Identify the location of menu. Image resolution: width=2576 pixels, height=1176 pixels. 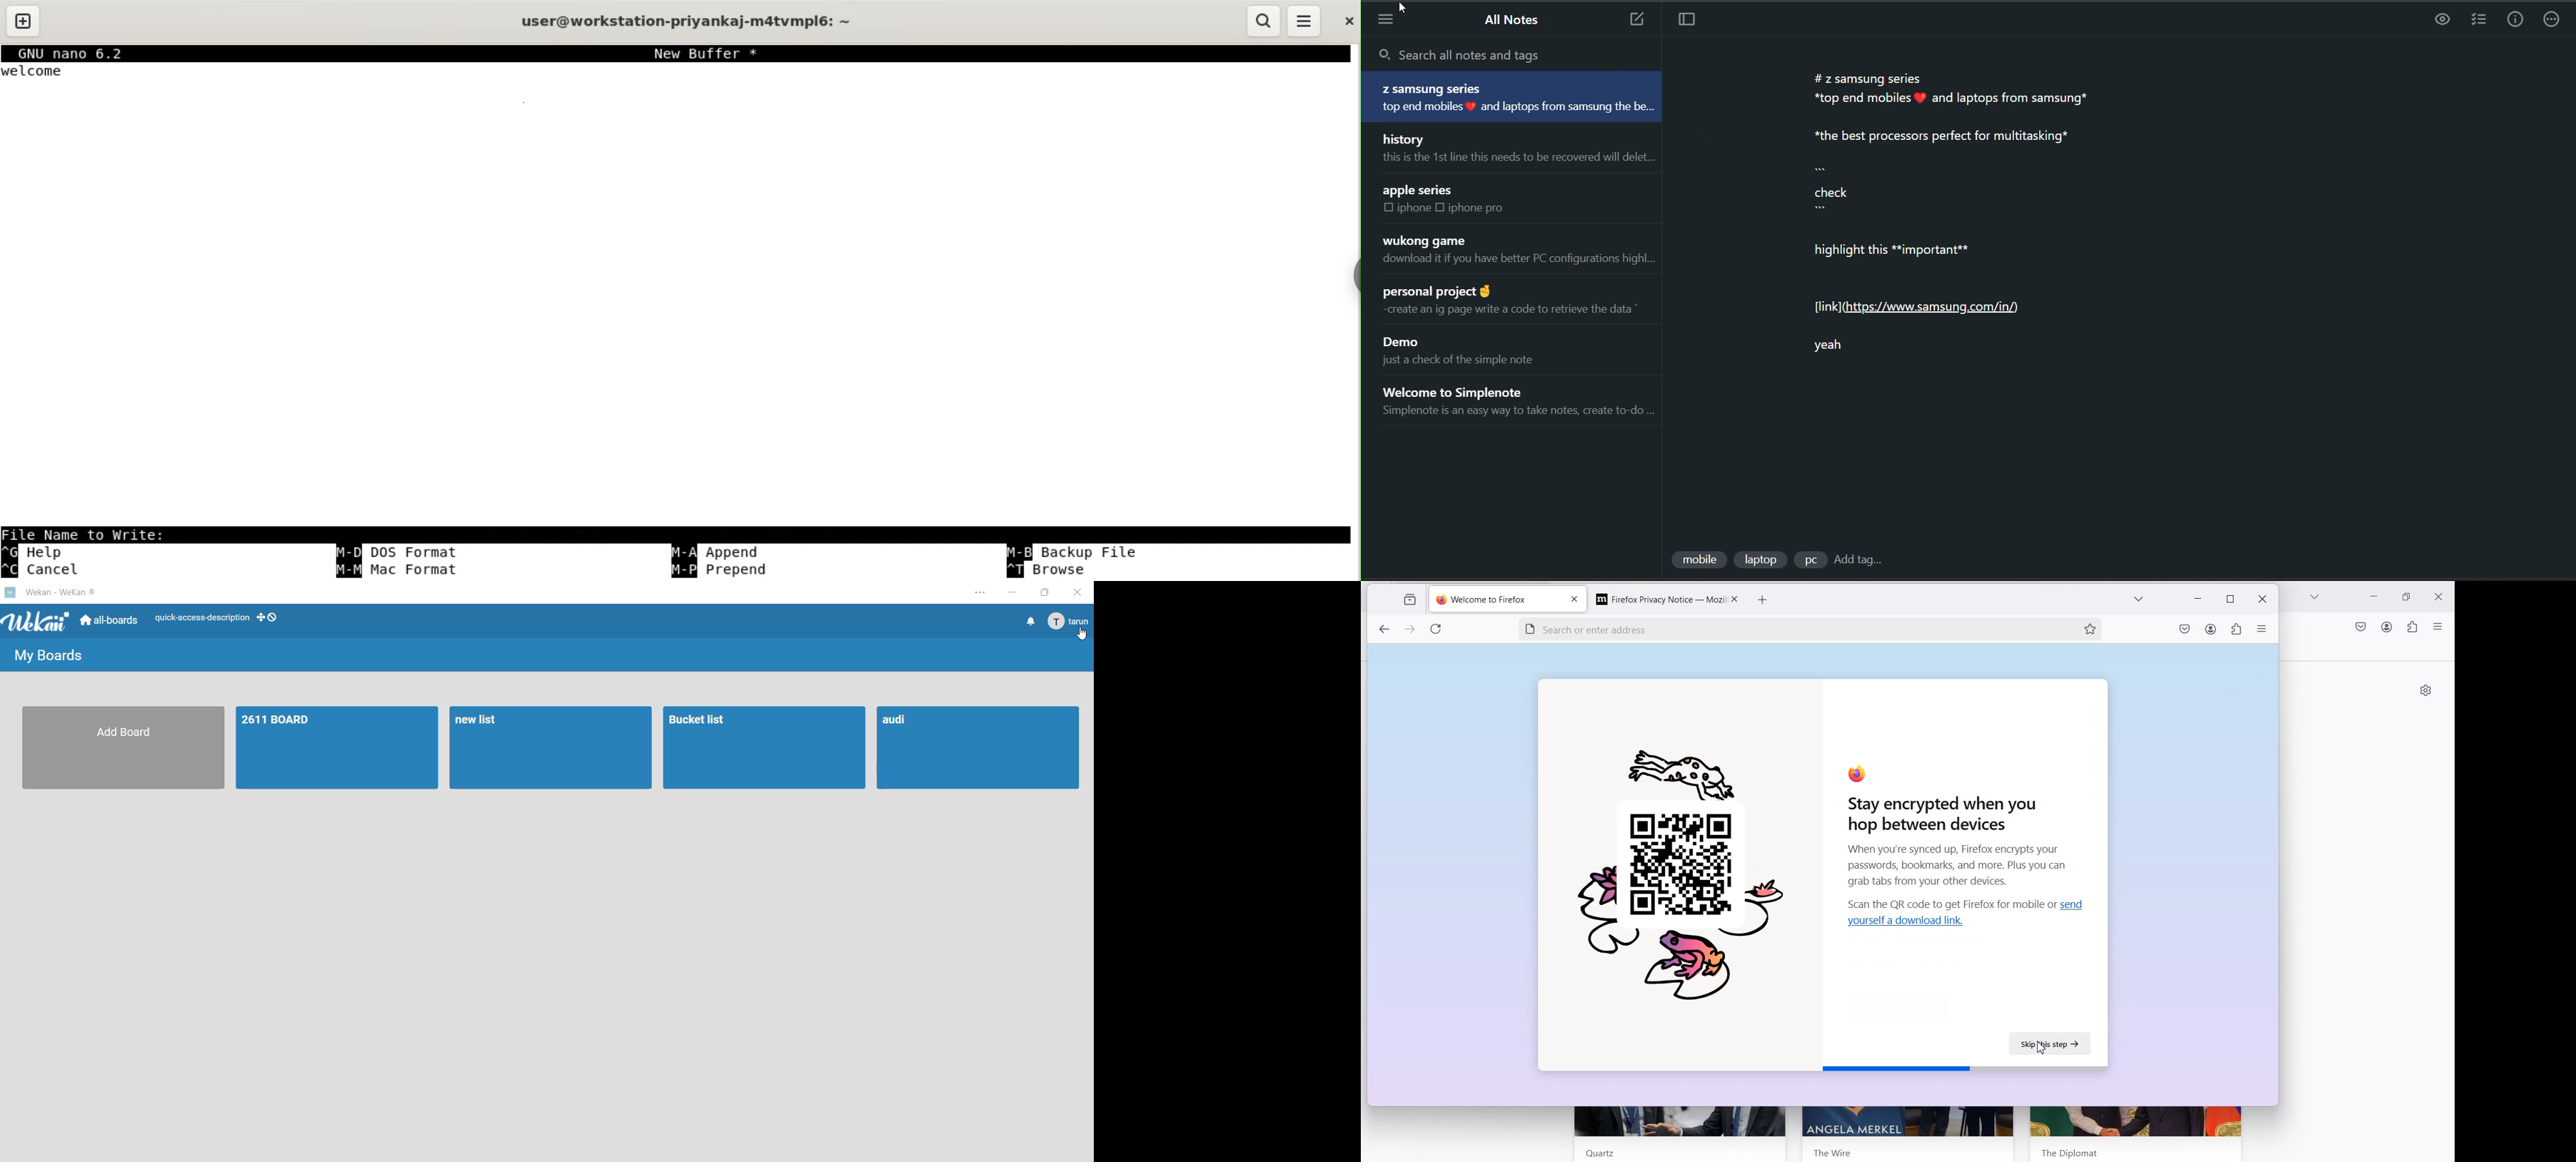
(1393, 22).